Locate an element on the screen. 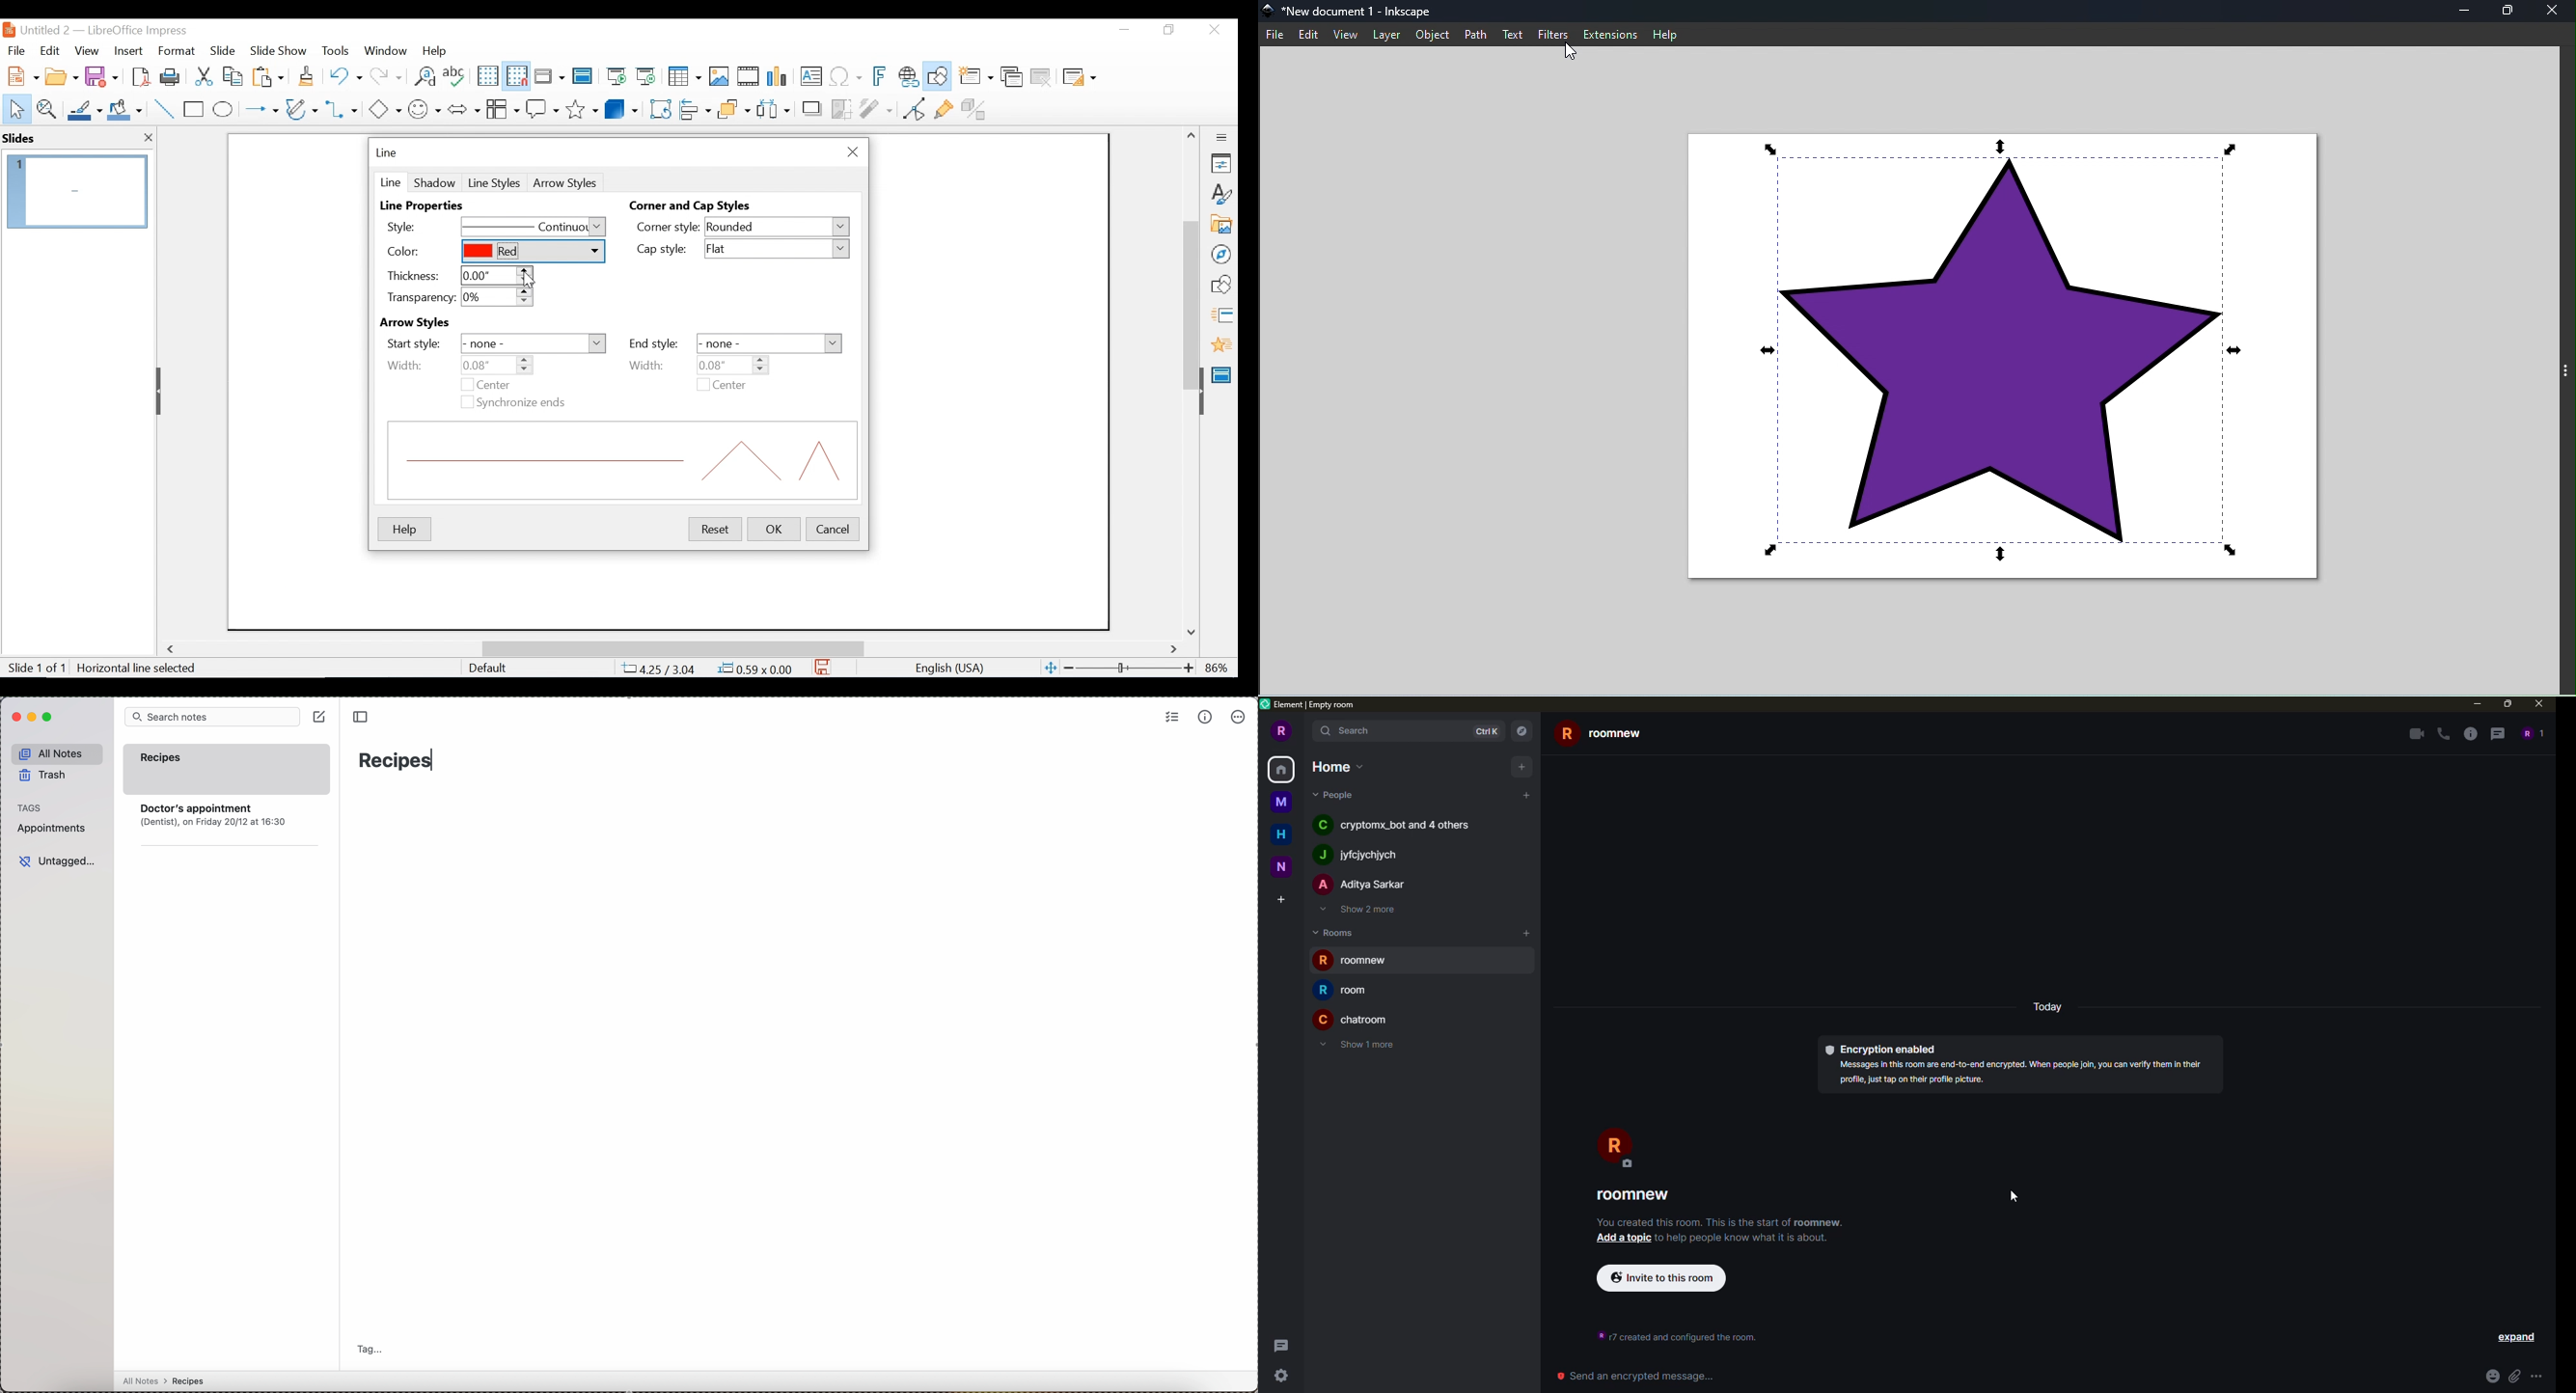 The image size is (2576, 1400). Styles is located at coordinates (1222, 195).